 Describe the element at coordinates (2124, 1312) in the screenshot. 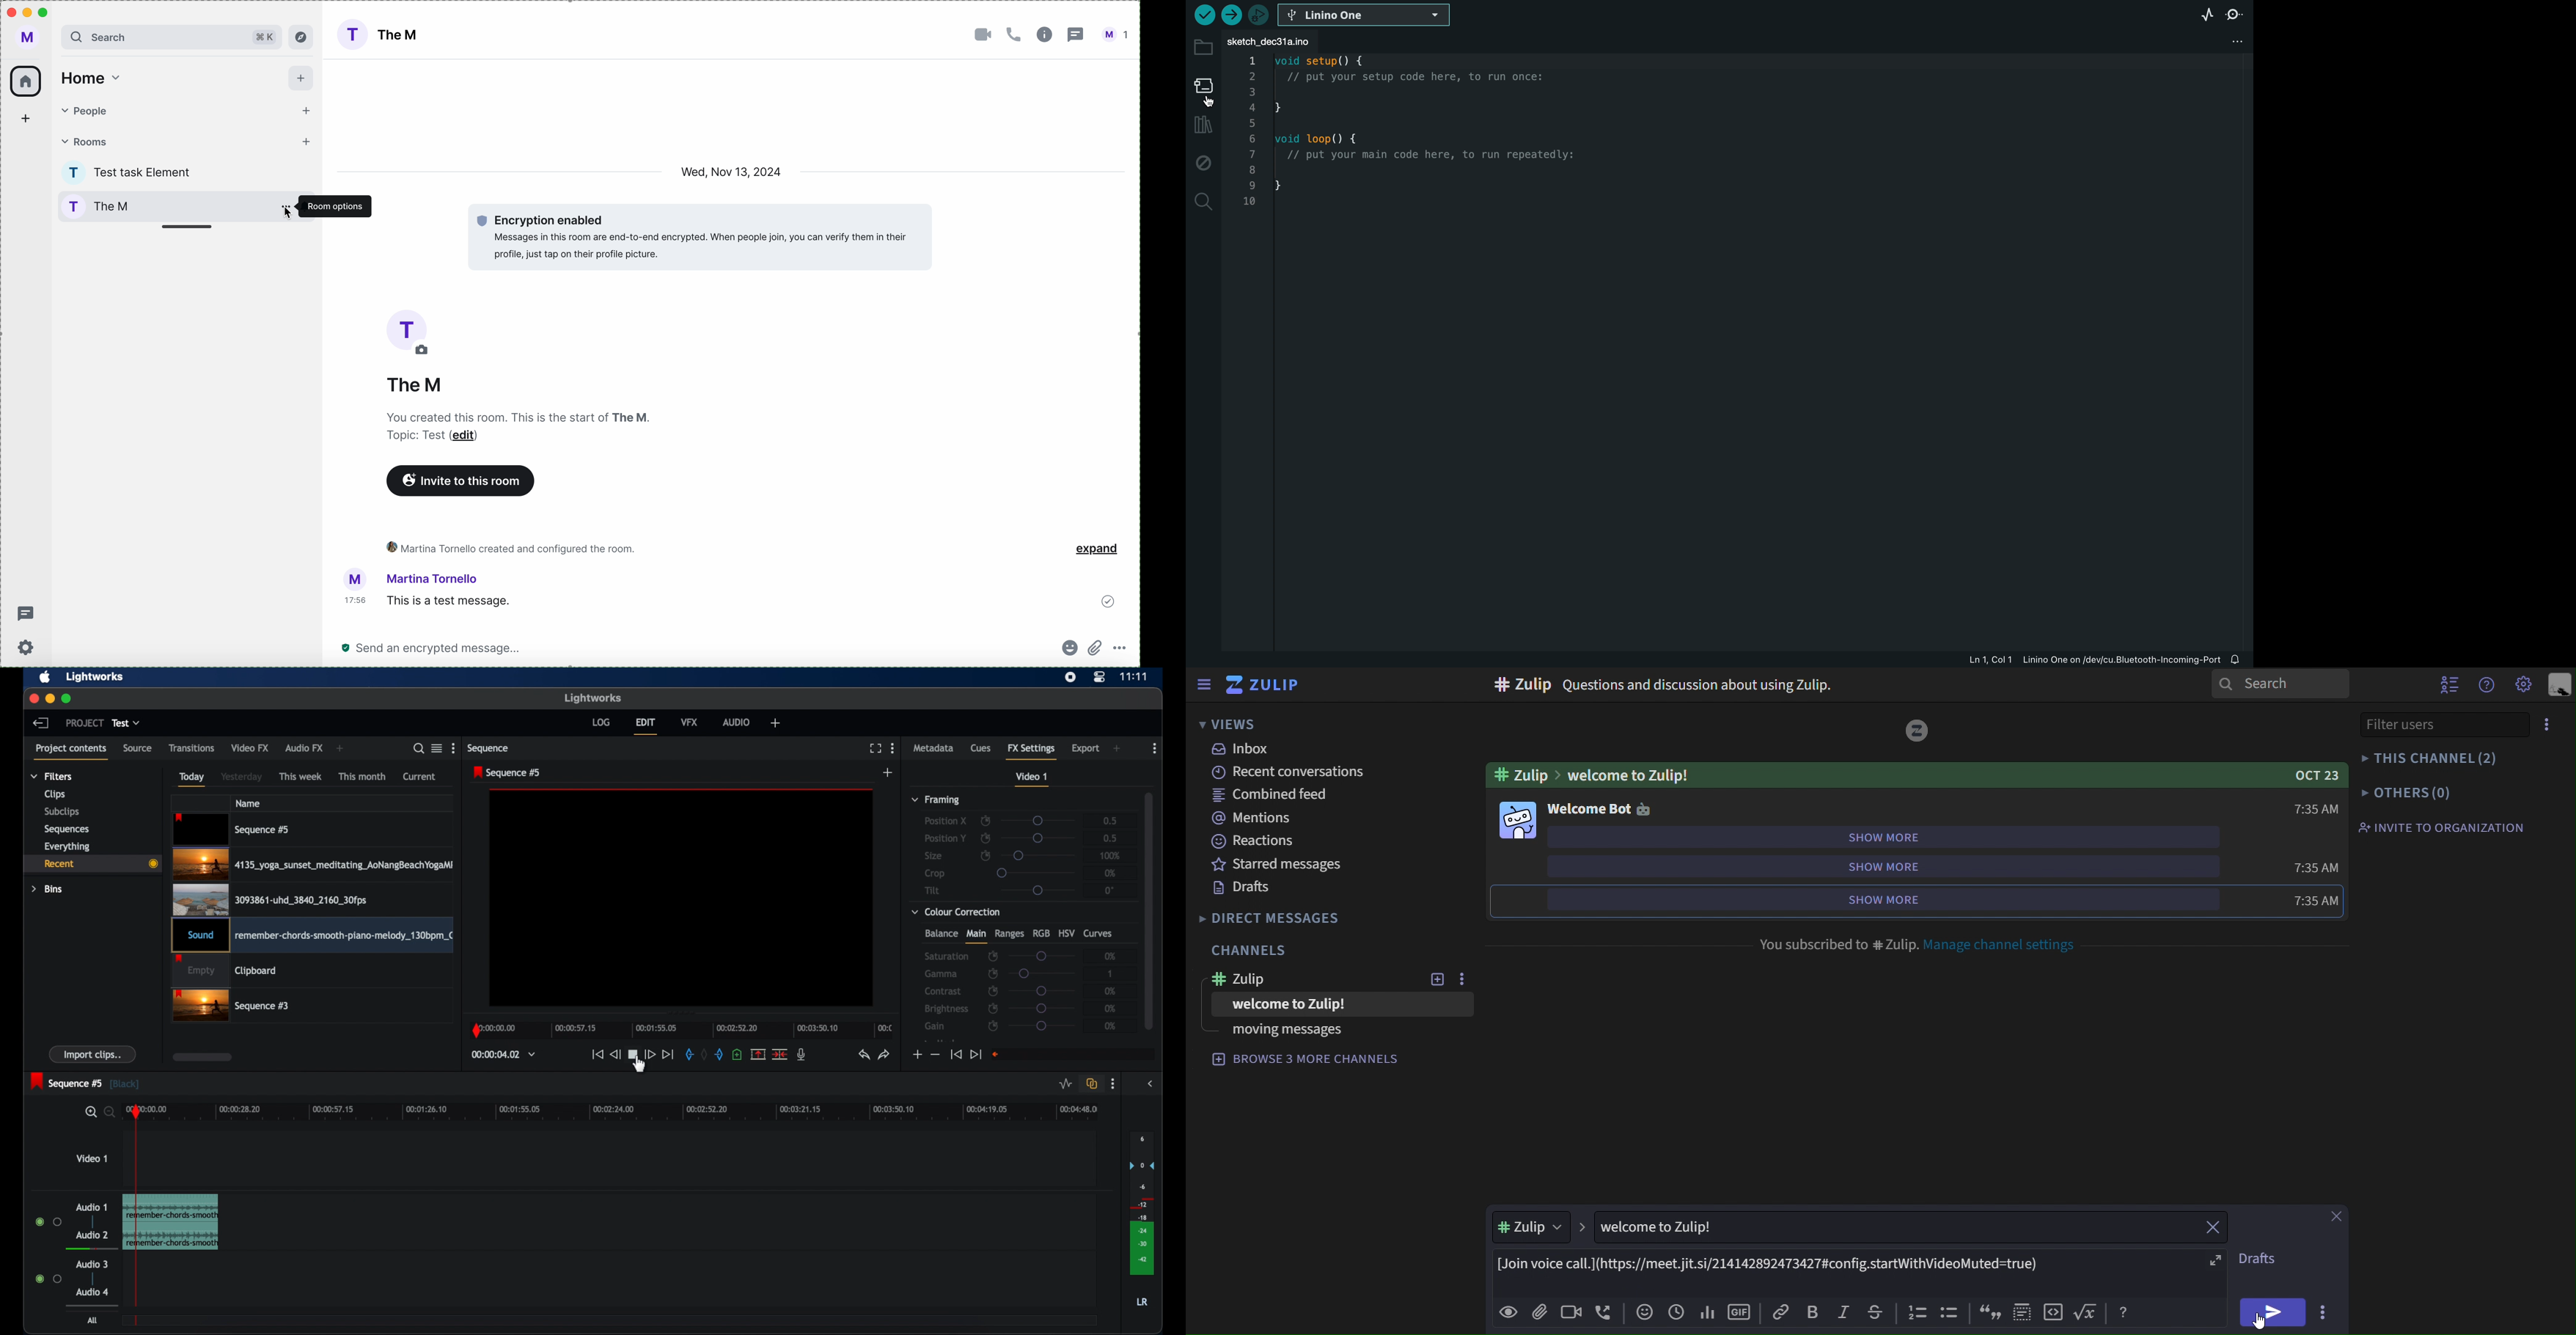

I see `` at that location.